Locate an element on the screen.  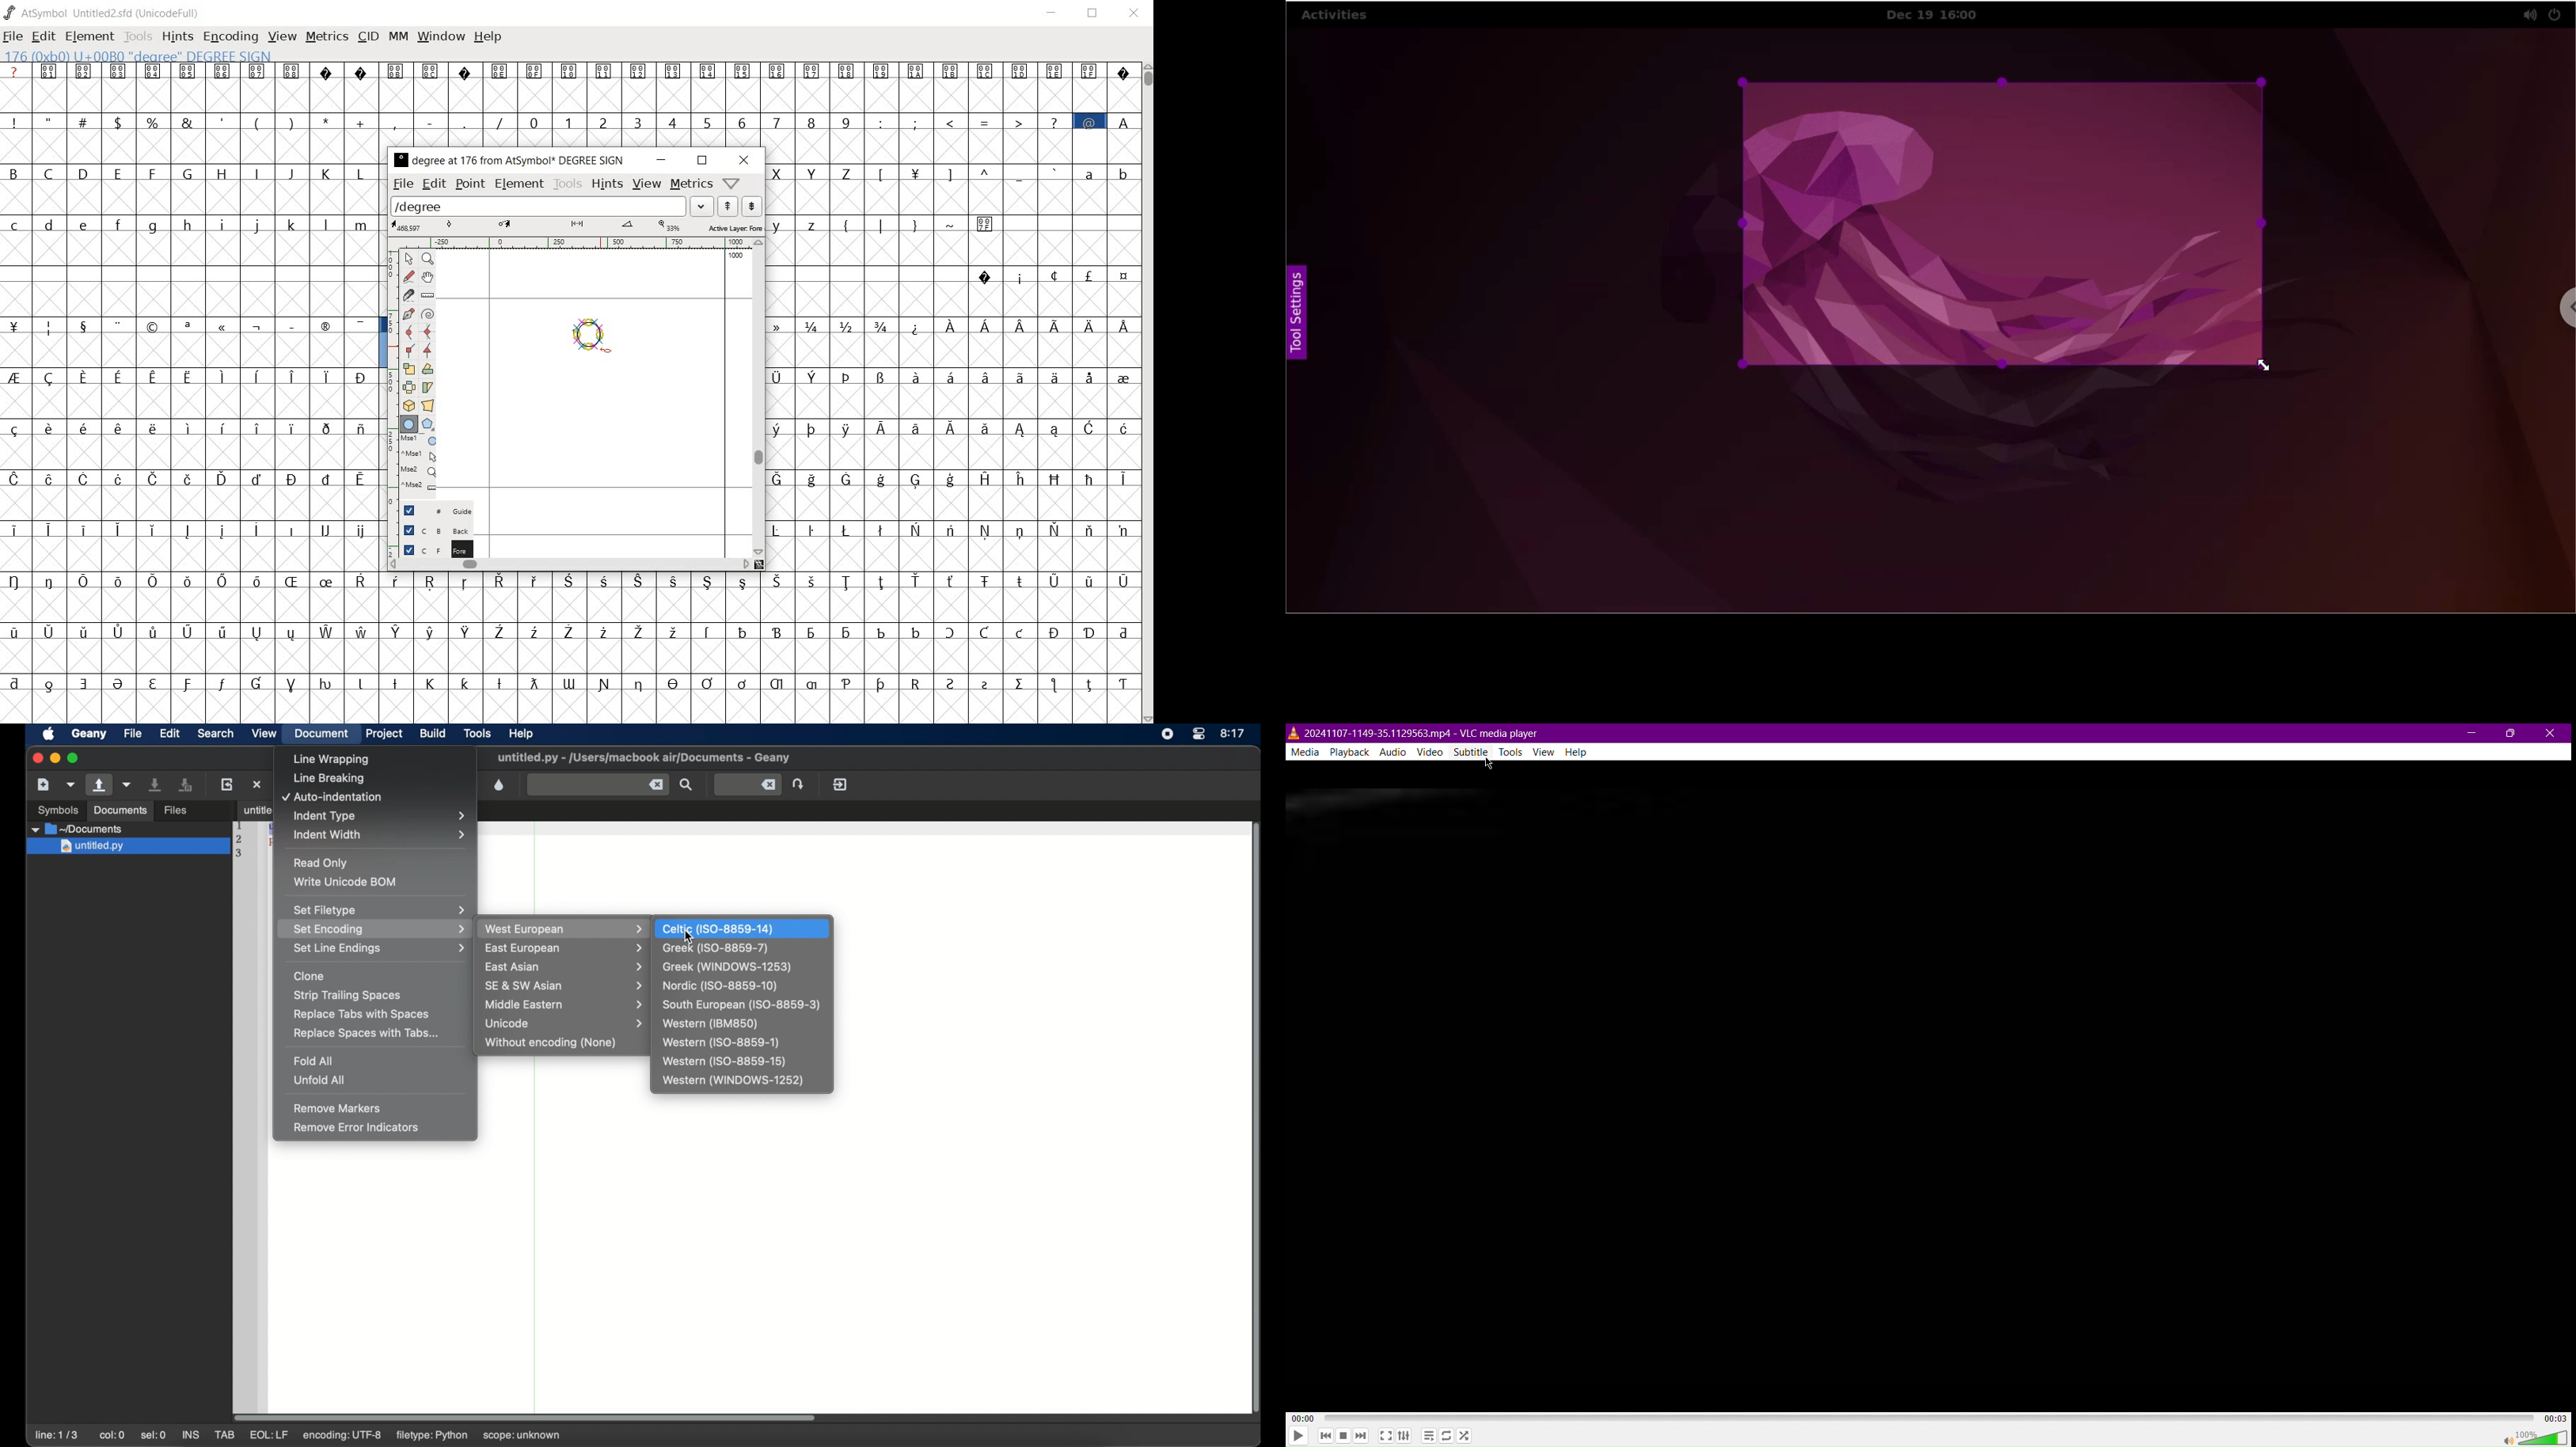
create a new file from template is located at coordinates (71, 785).